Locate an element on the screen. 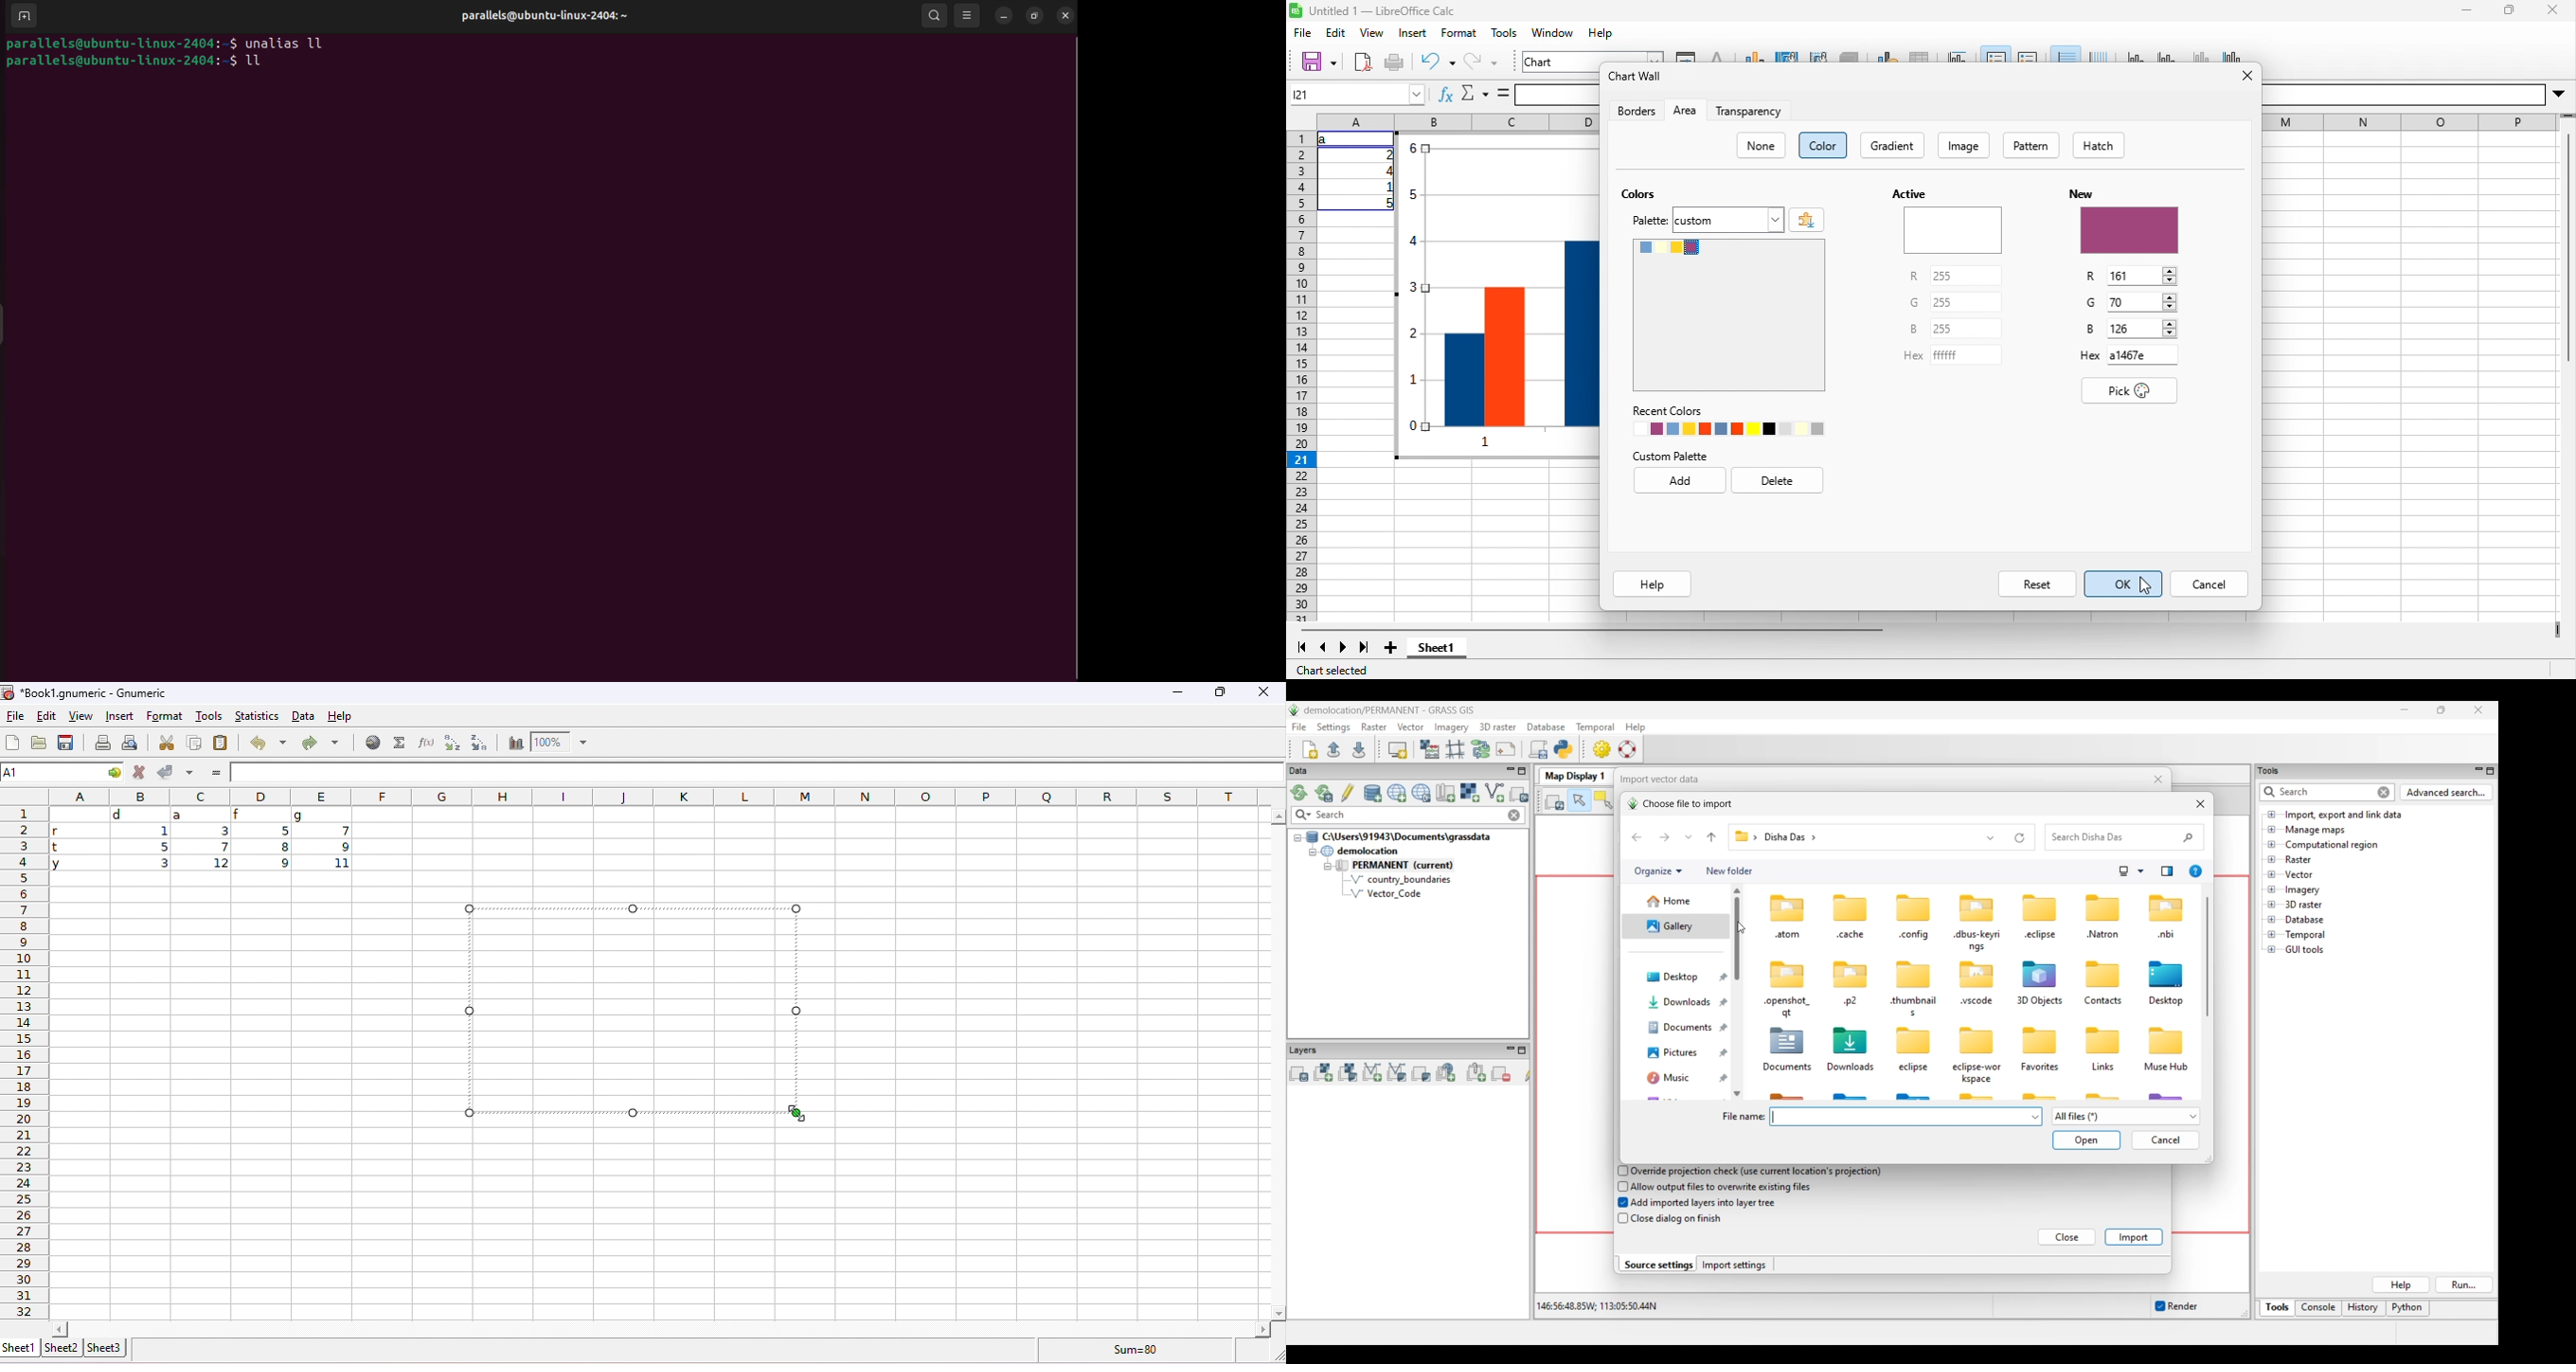 The height and width of the screenshot is (1372, 2576). cell options is located at coordinates (110, 773).